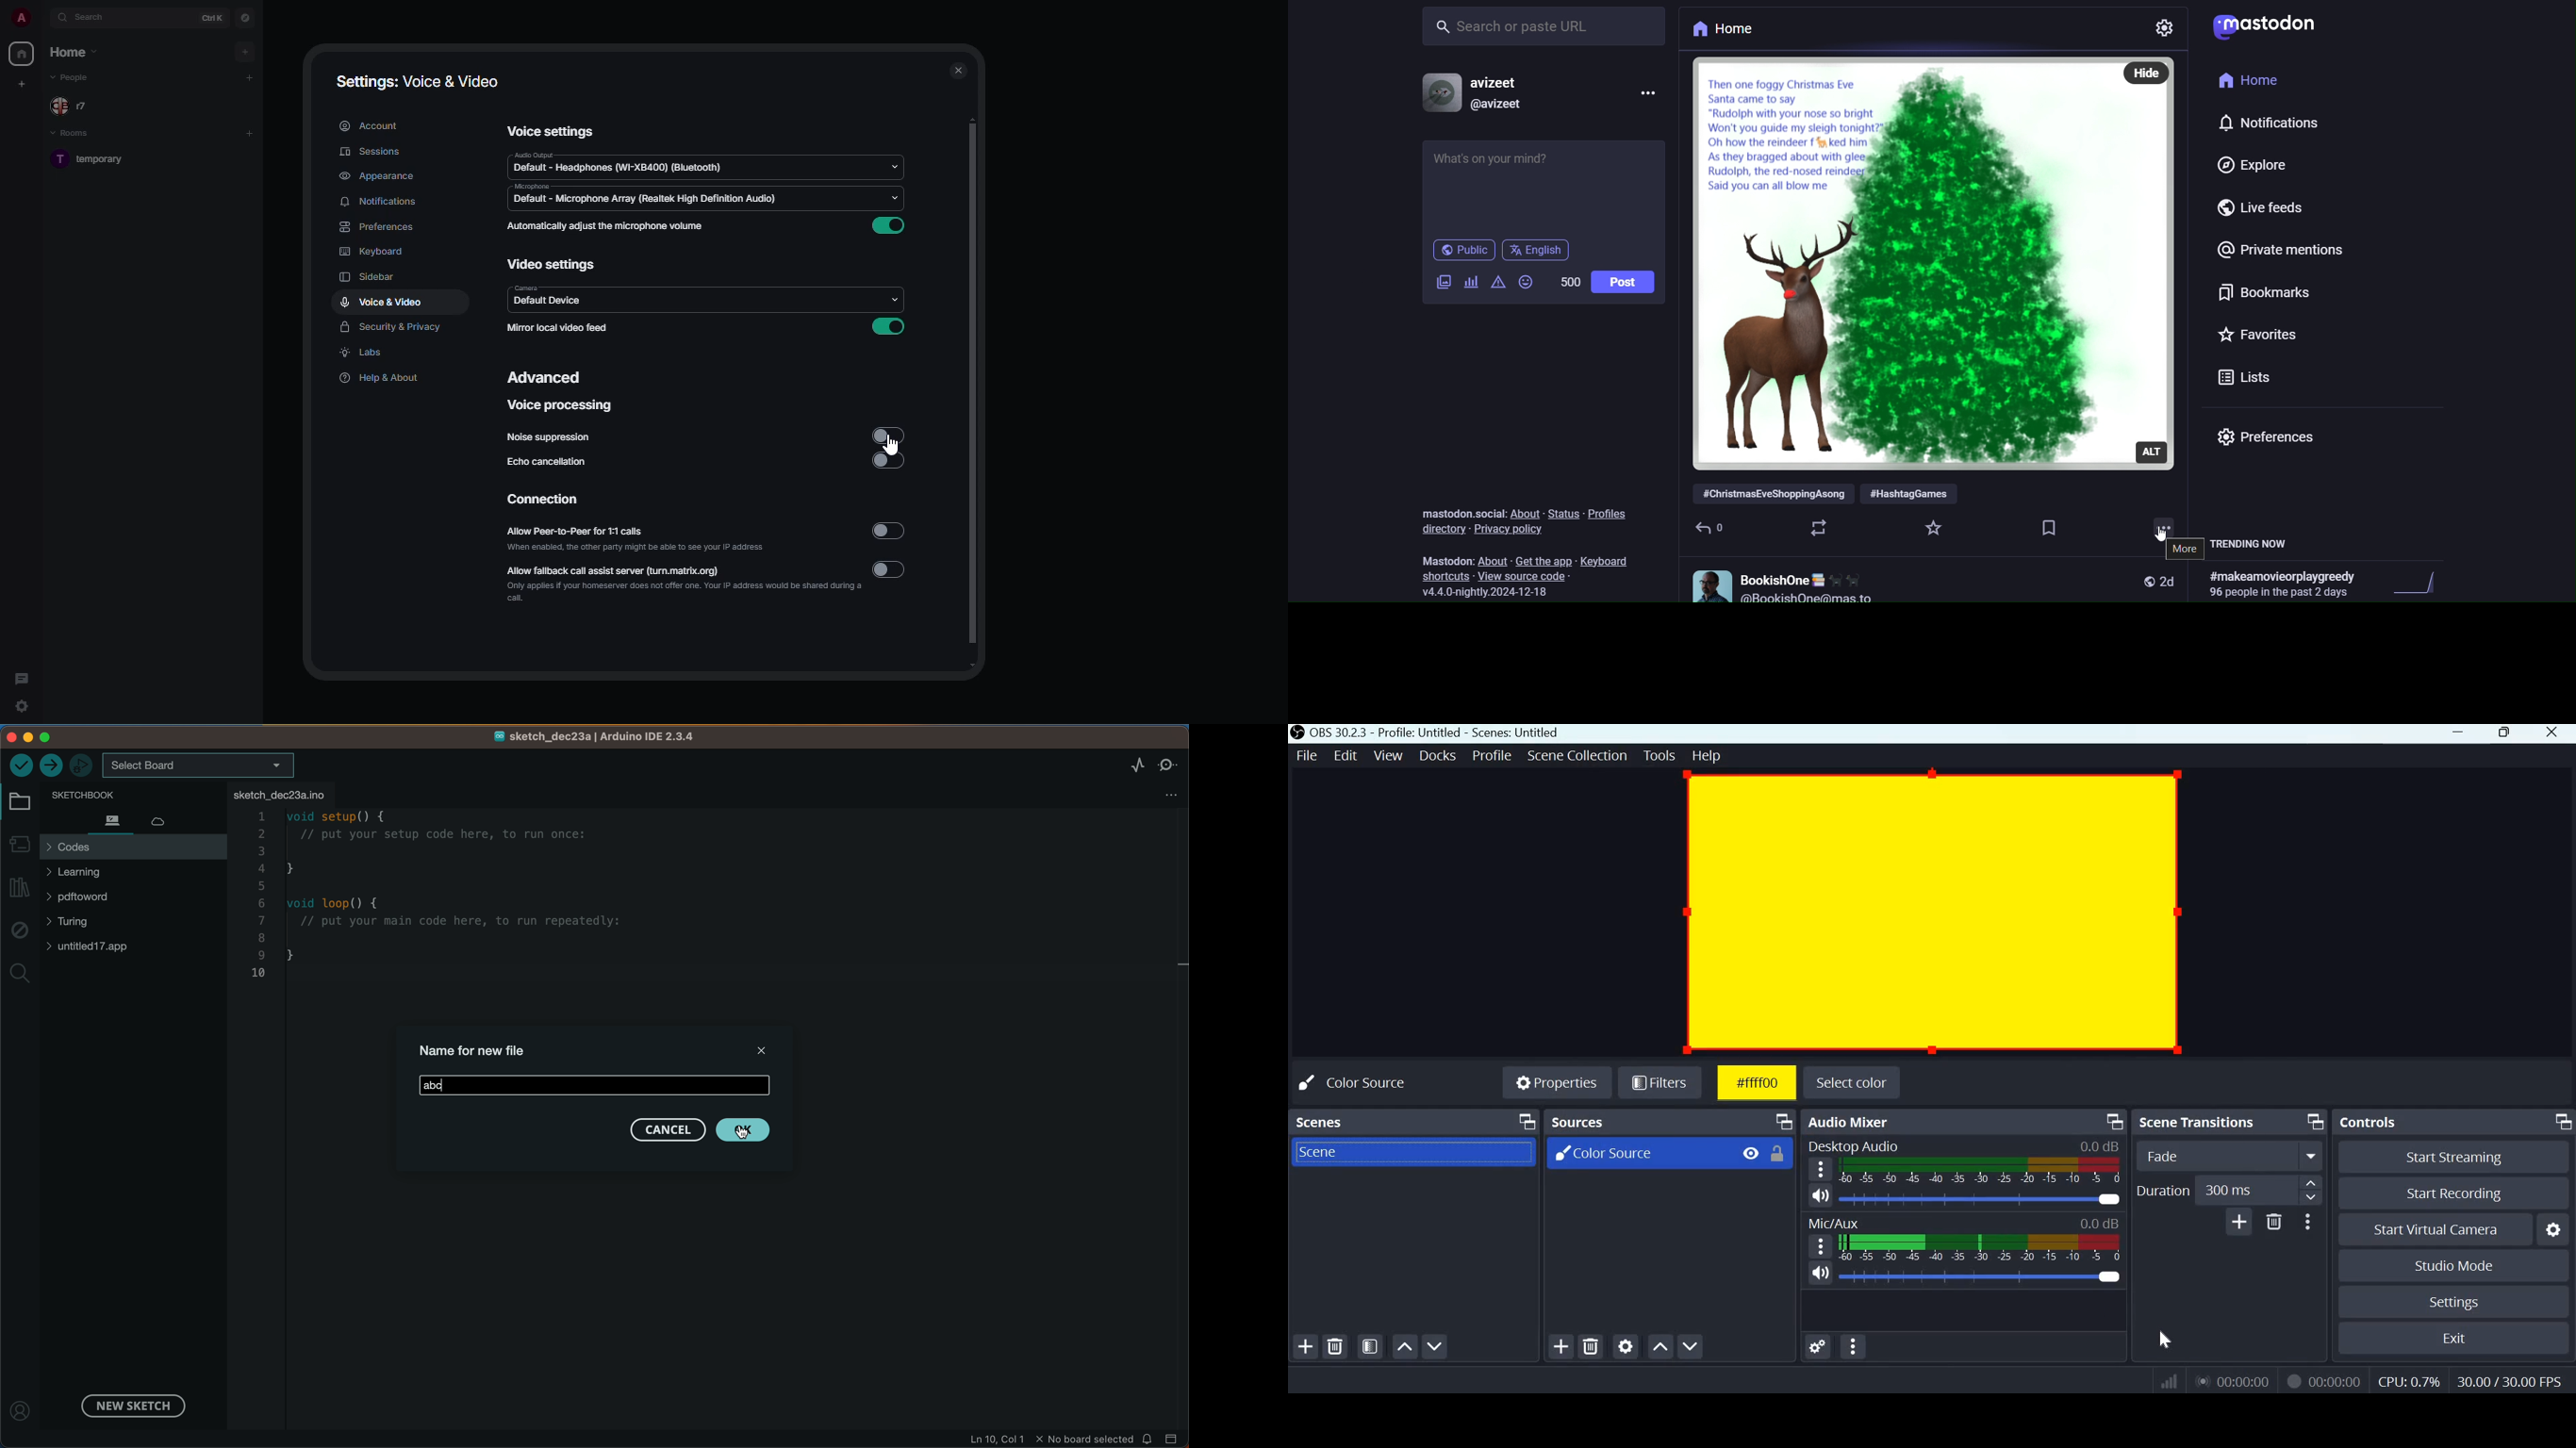 This screenshot has width=2576, height=1456. What do you see at coordinates (1580, 1121) in the screenshot?
I see `Sources` at bounding box center [1580, 1121].